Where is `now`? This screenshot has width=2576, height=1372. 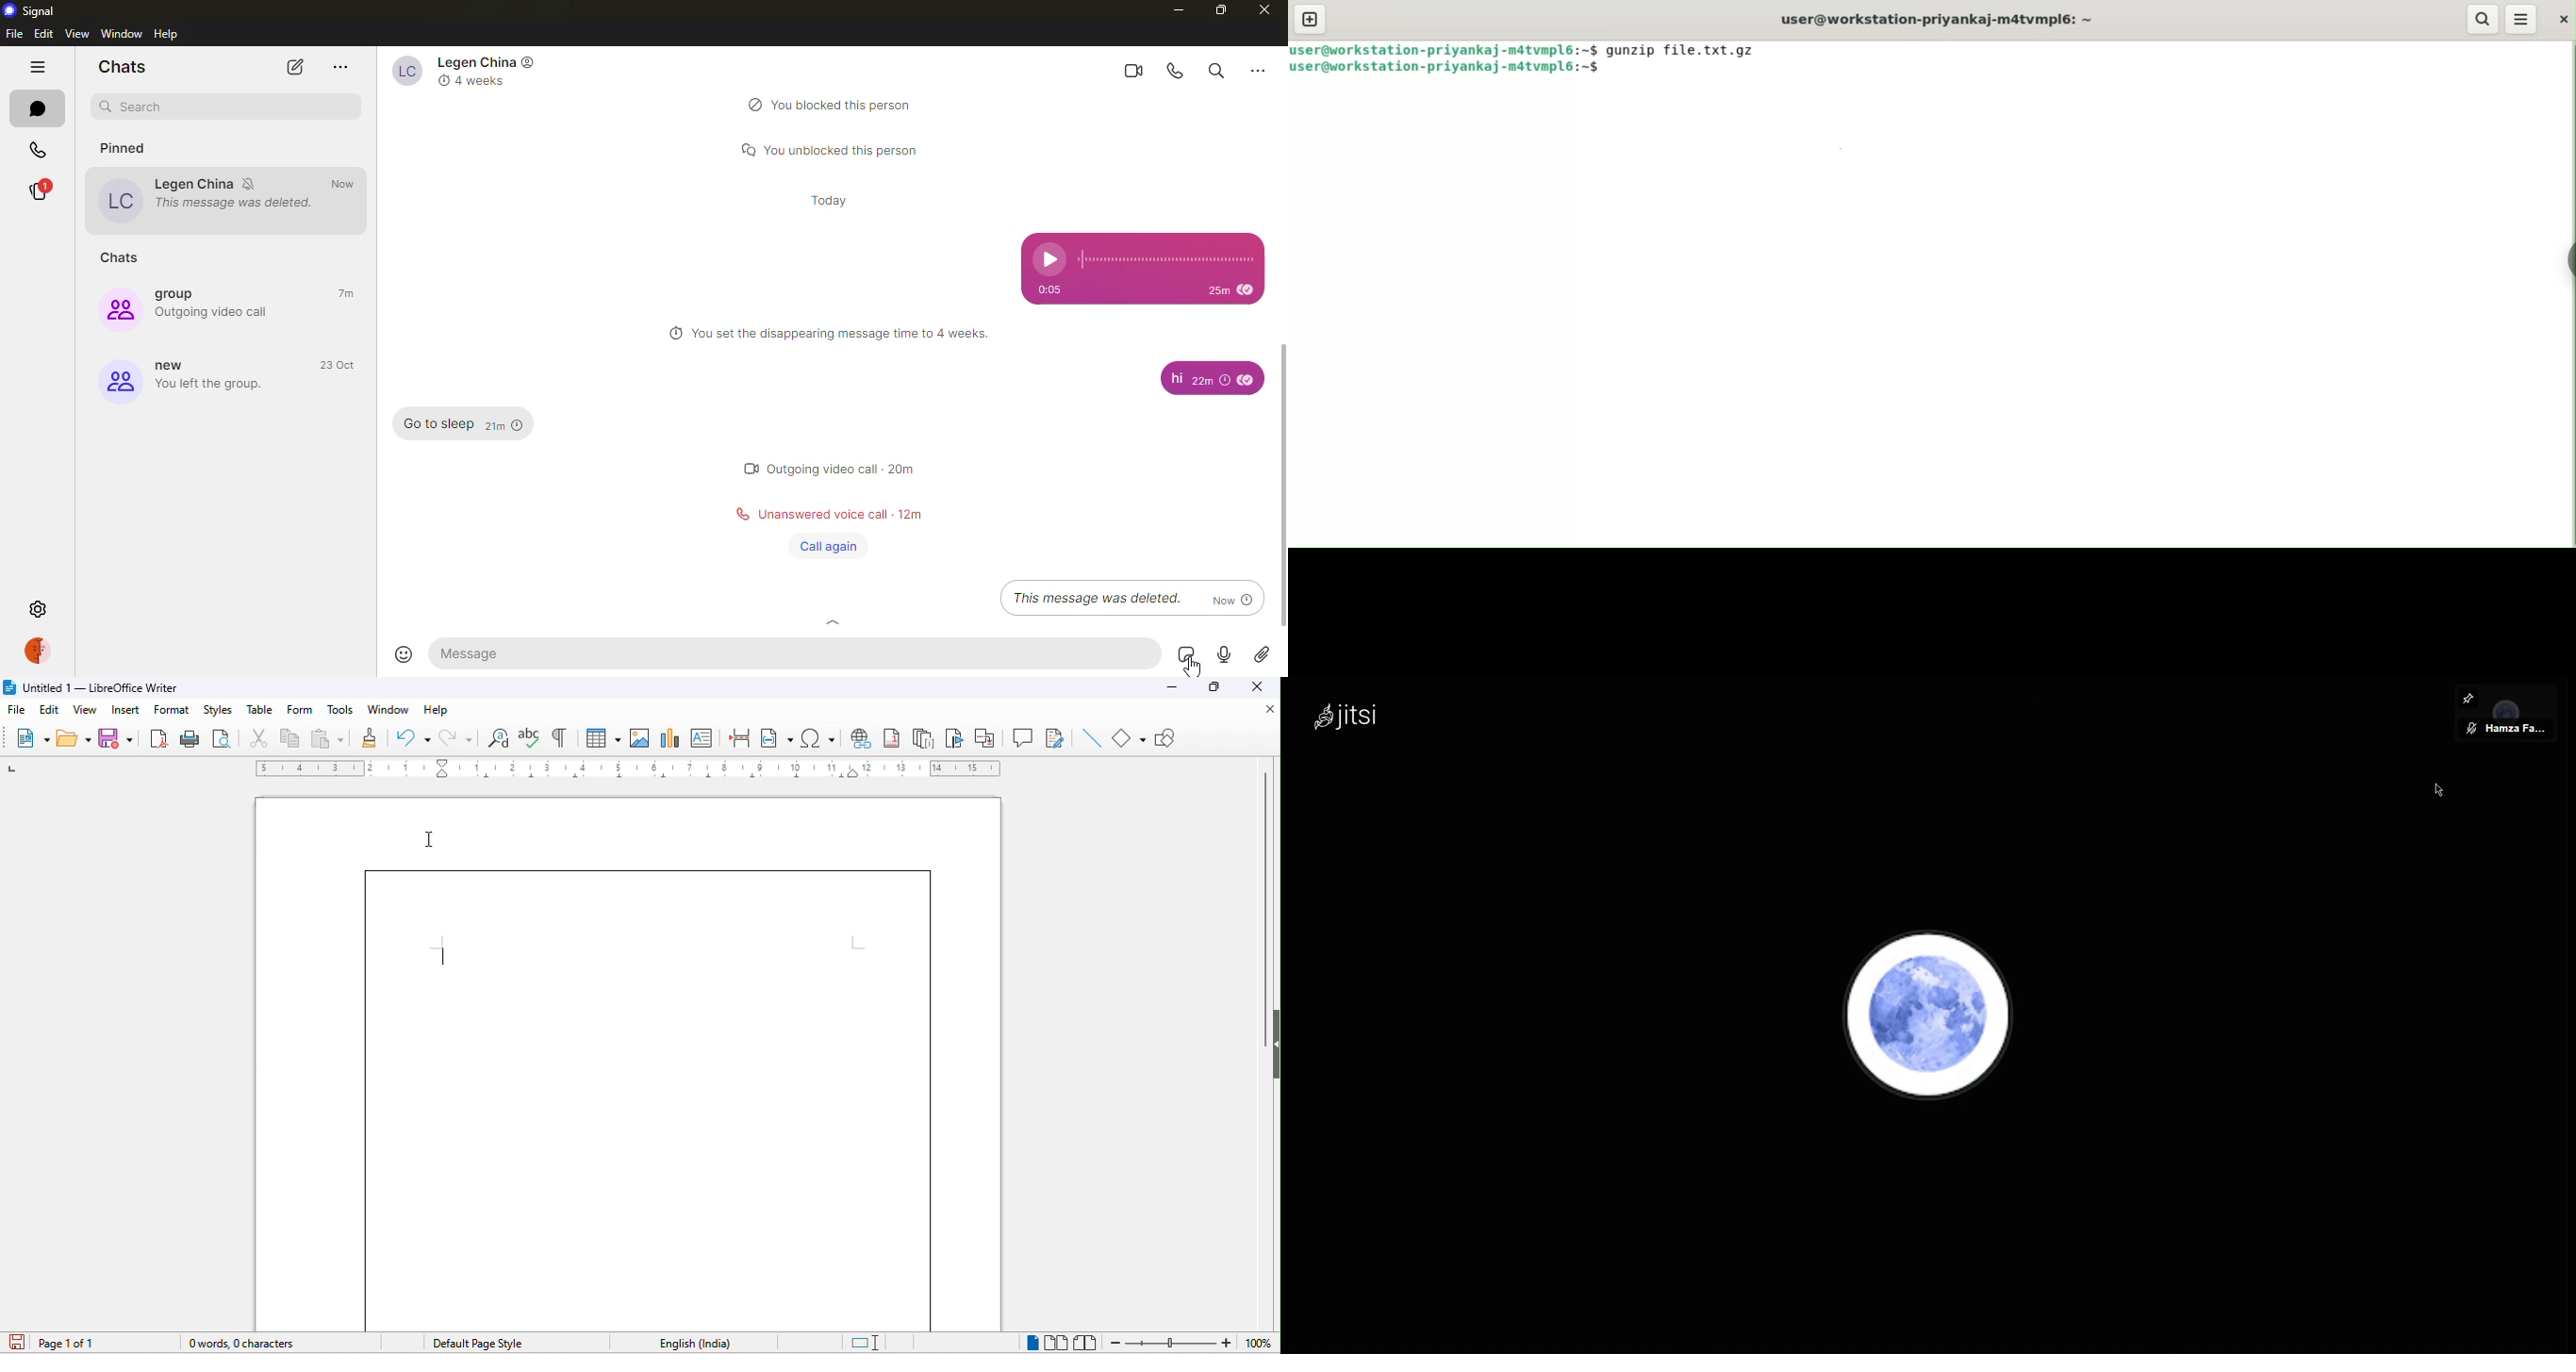
now is located at coordinates (1231, 598).